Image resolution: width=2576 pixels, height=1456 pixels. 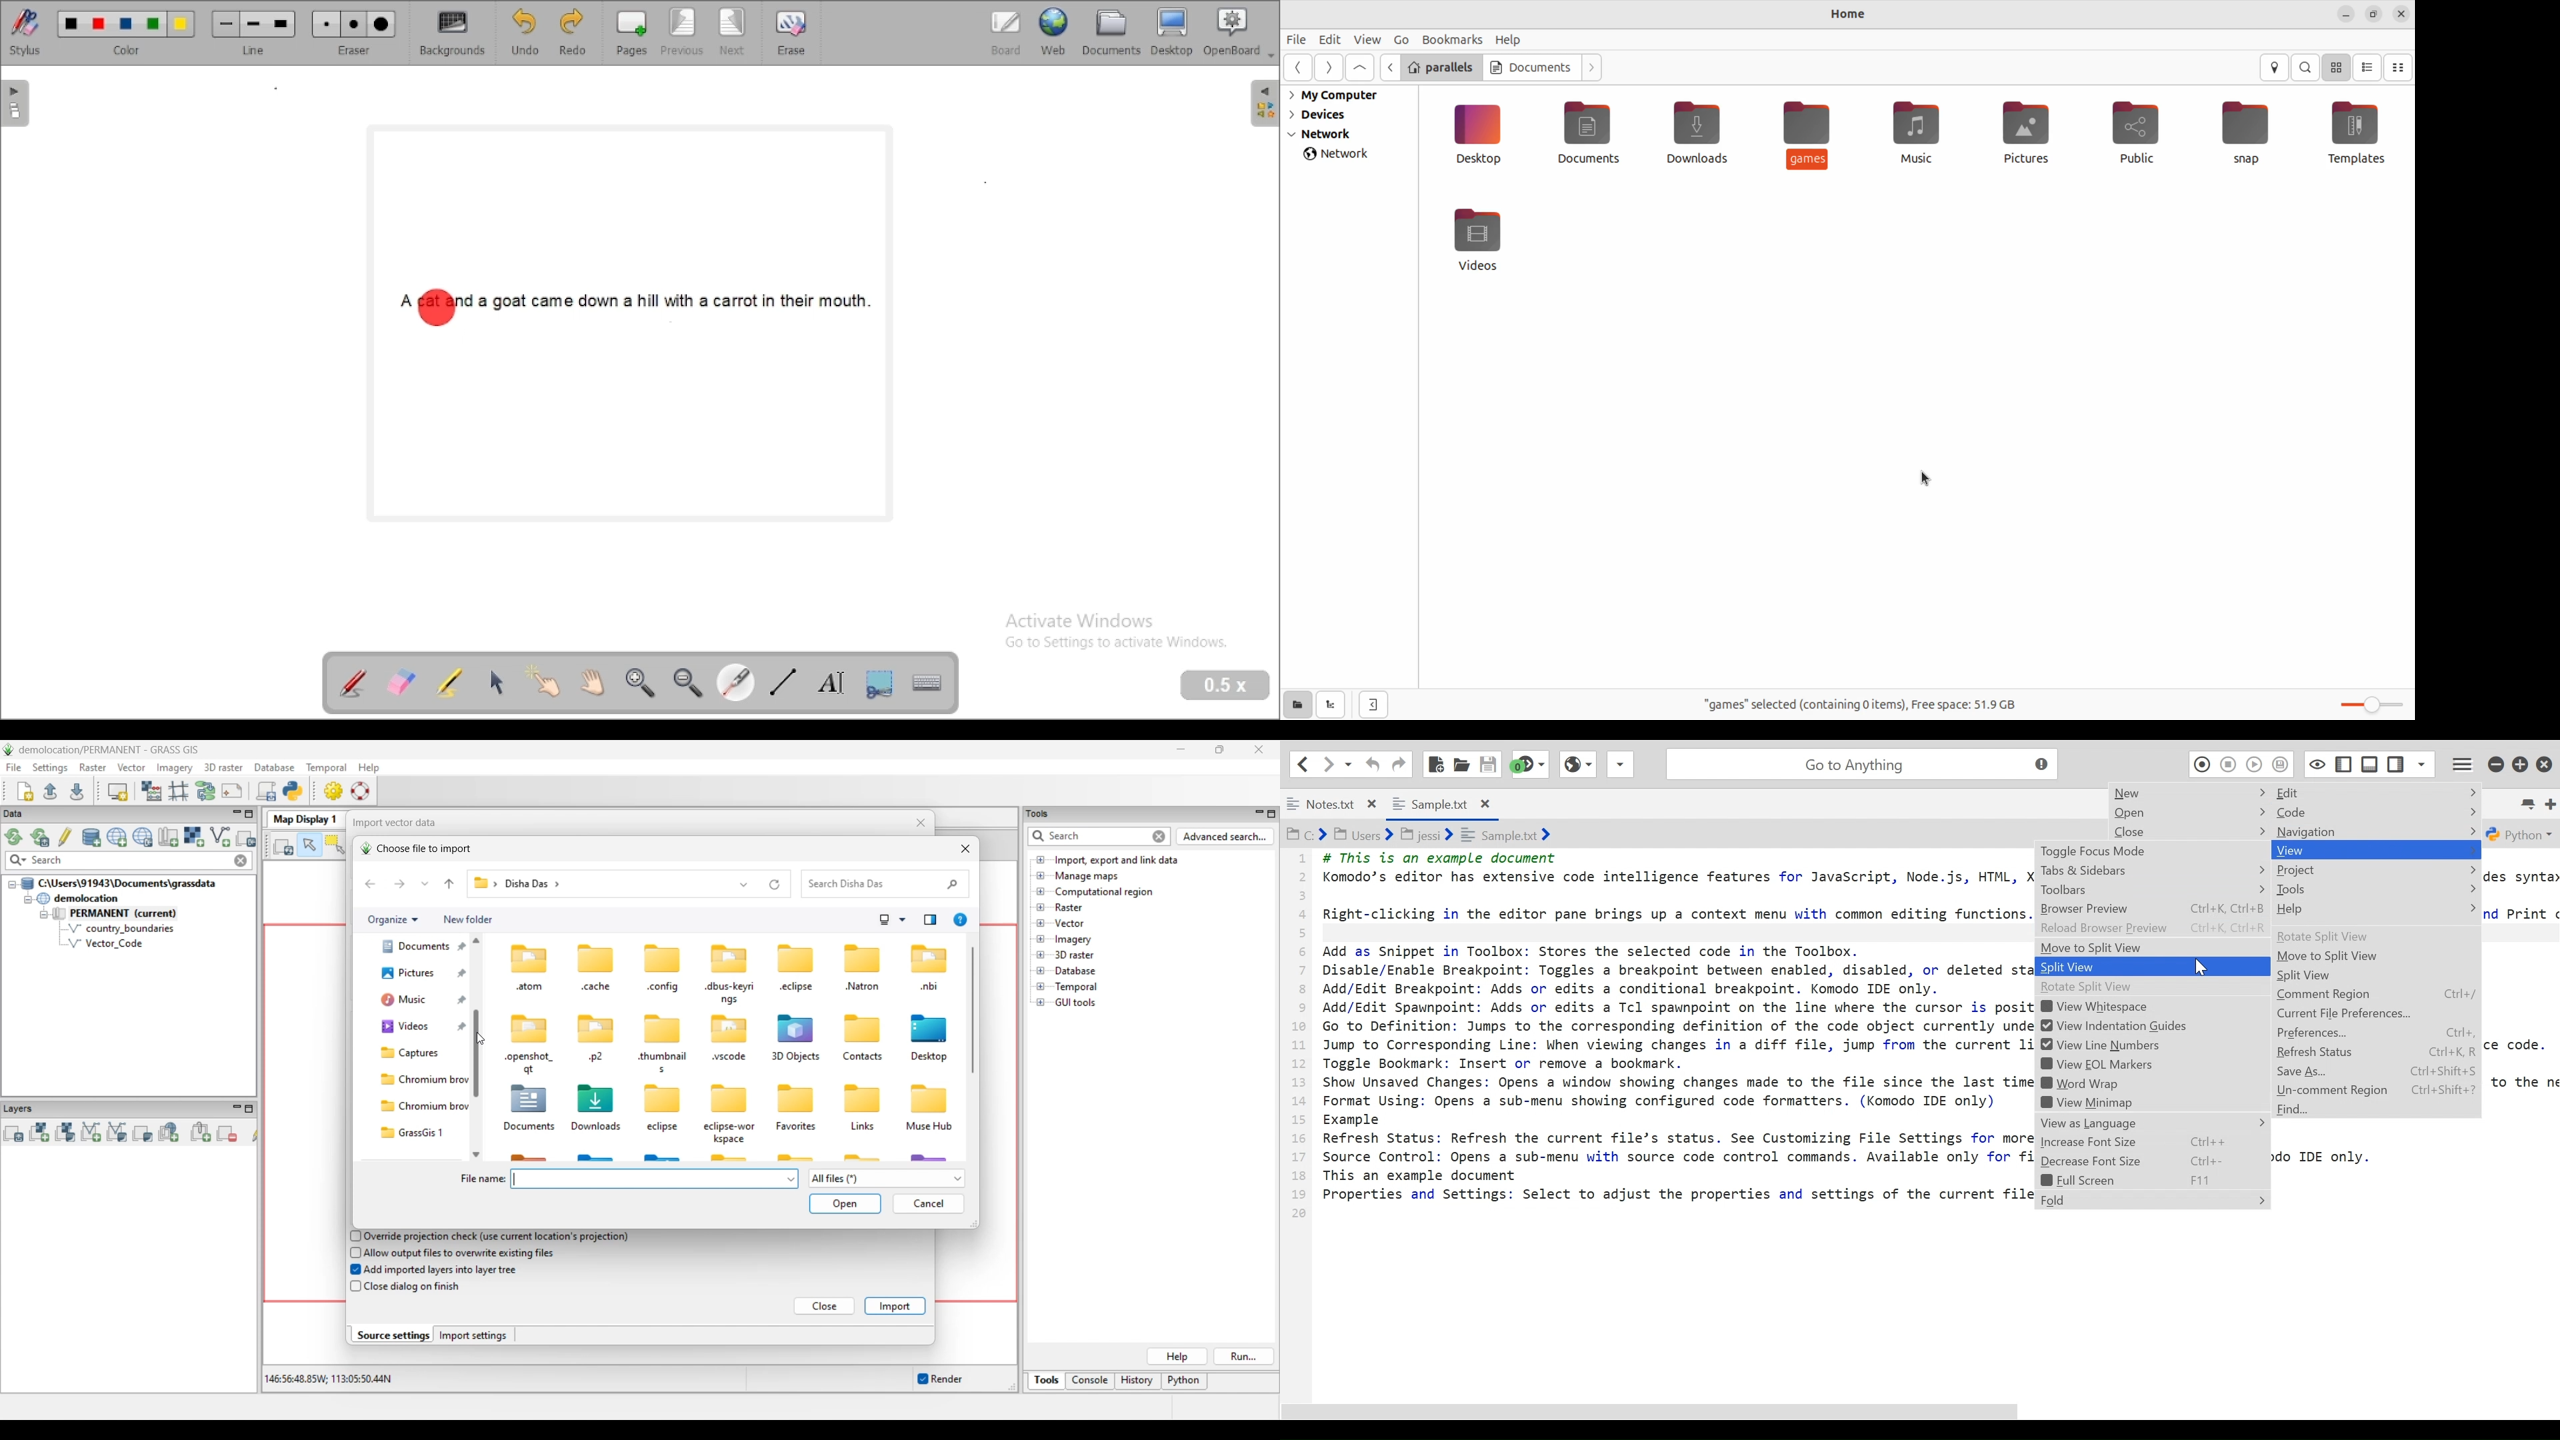 What do you see at coordinates (26, 791) in the screenshot?
I see `Create new workspace` at bounding box center [26, 791].